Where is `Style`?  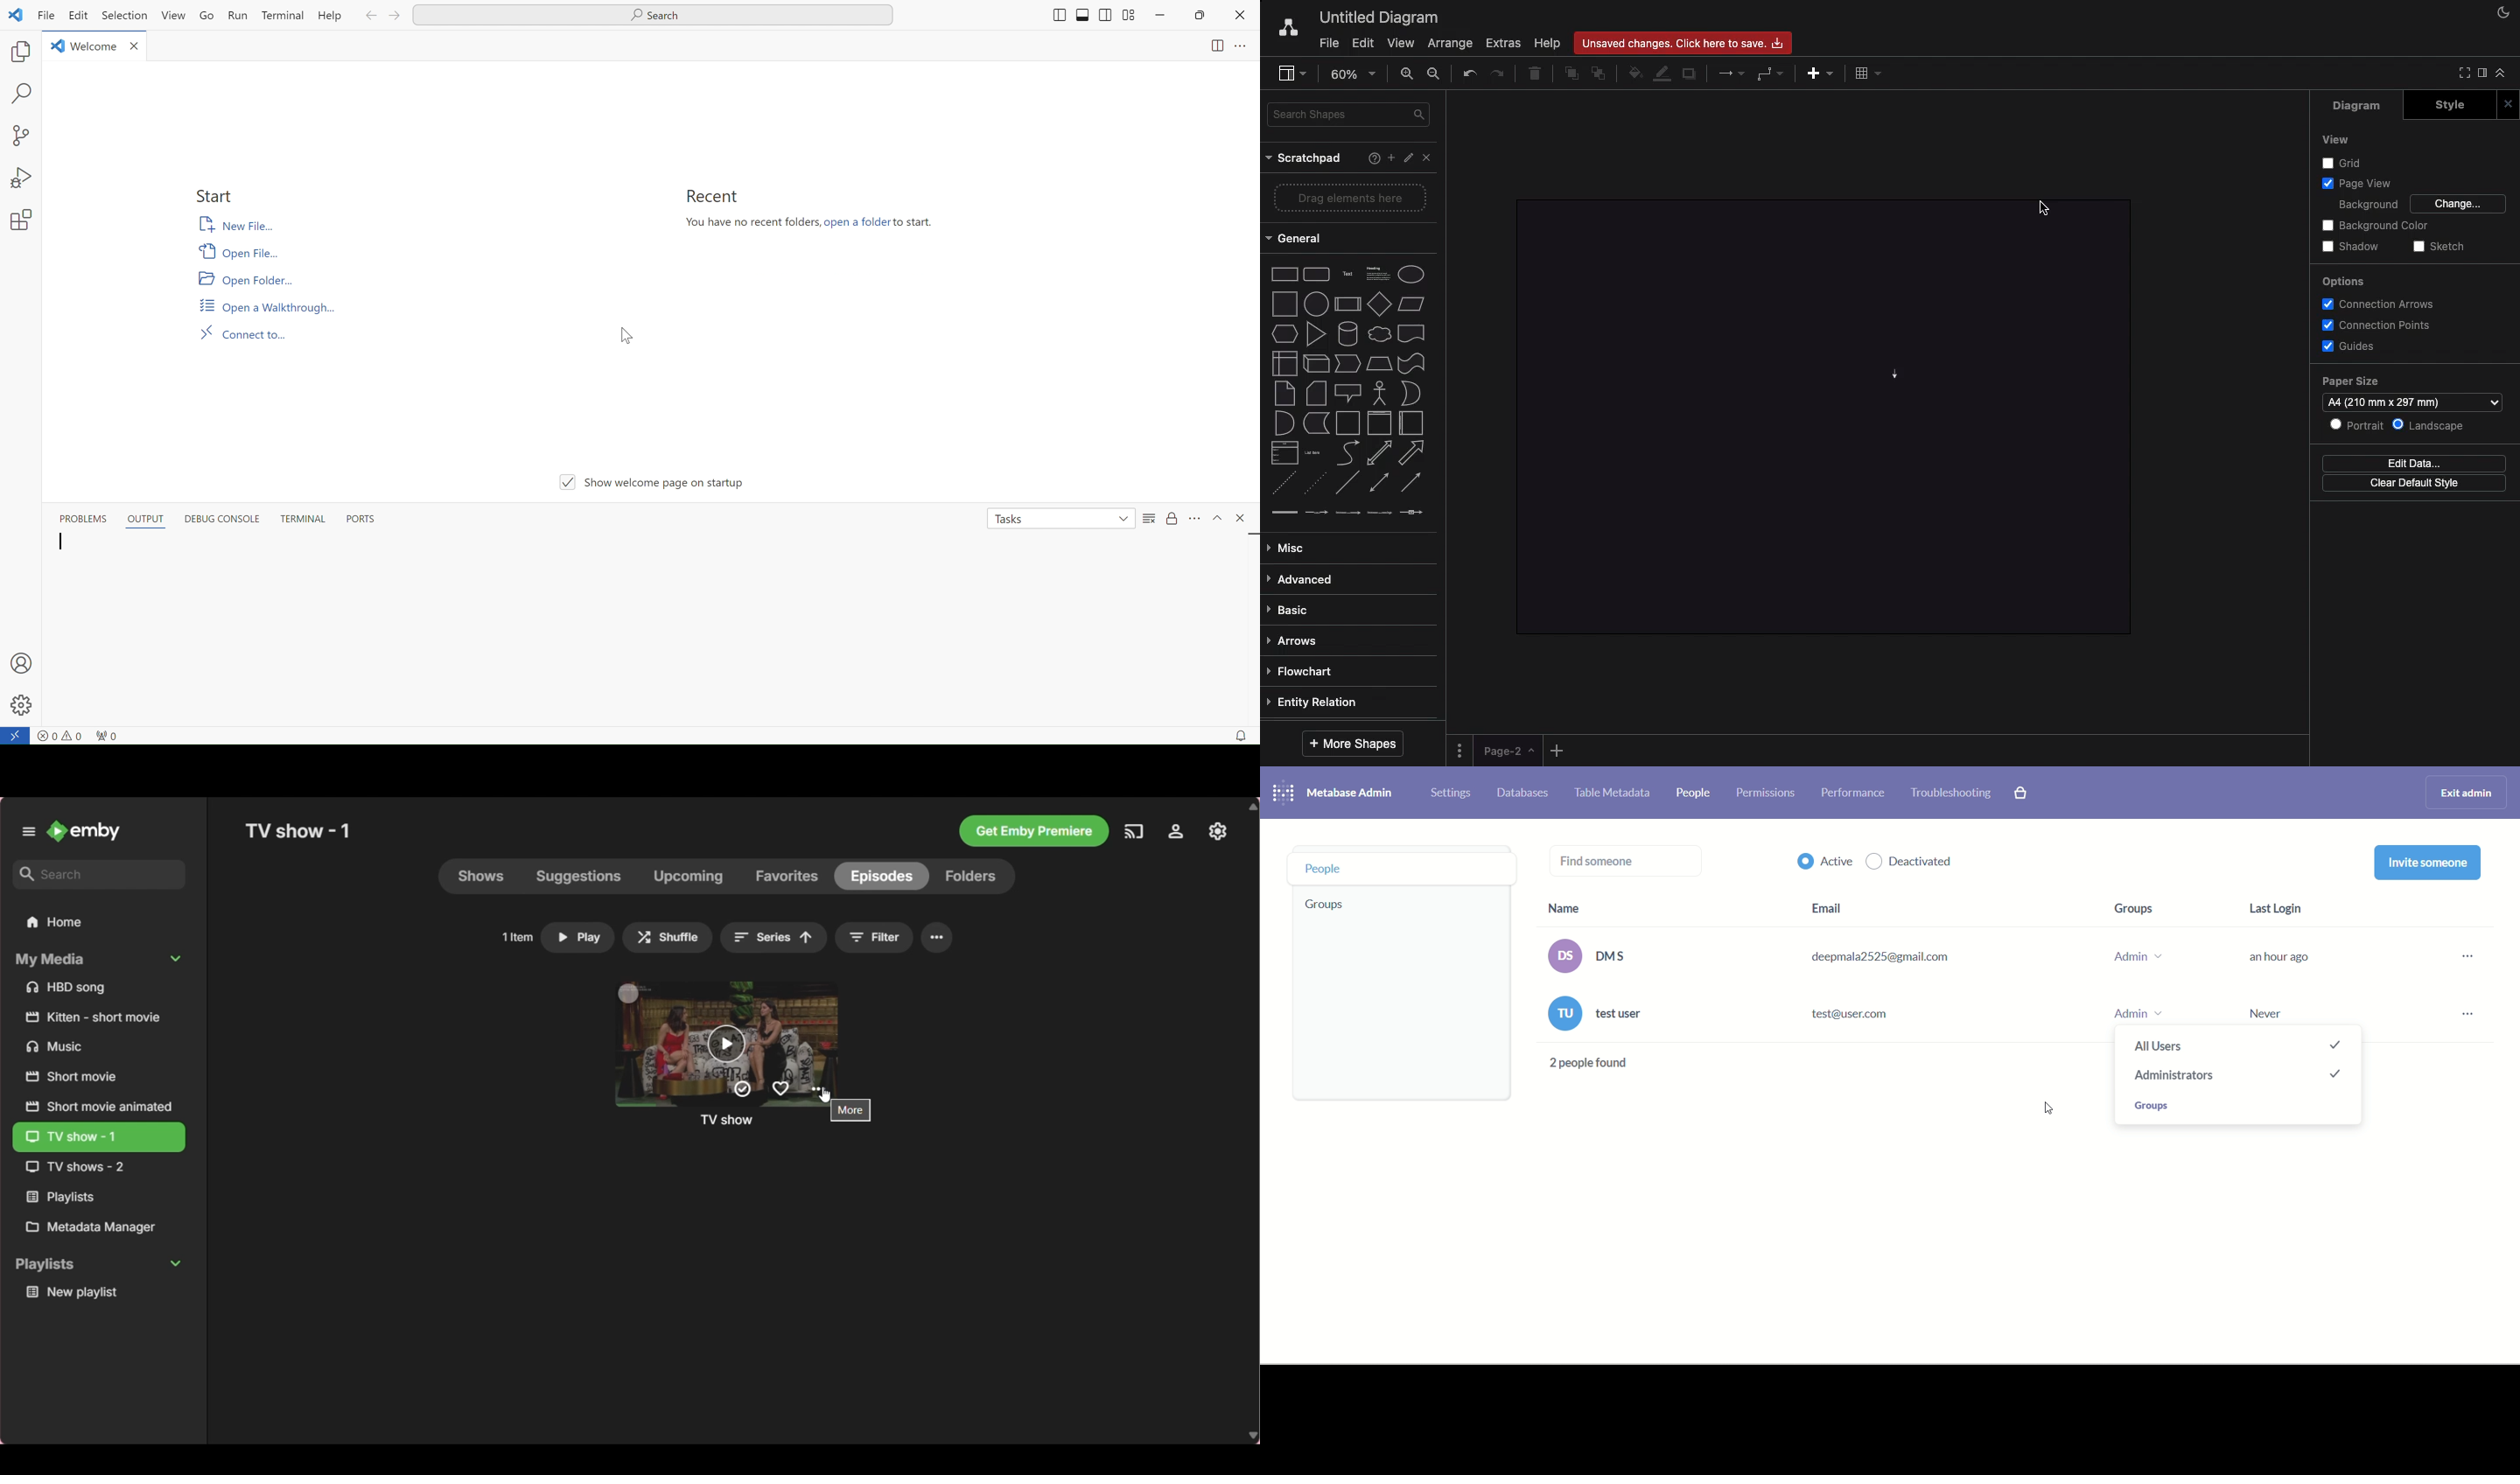
Style is located at coordinates (2449, 105).